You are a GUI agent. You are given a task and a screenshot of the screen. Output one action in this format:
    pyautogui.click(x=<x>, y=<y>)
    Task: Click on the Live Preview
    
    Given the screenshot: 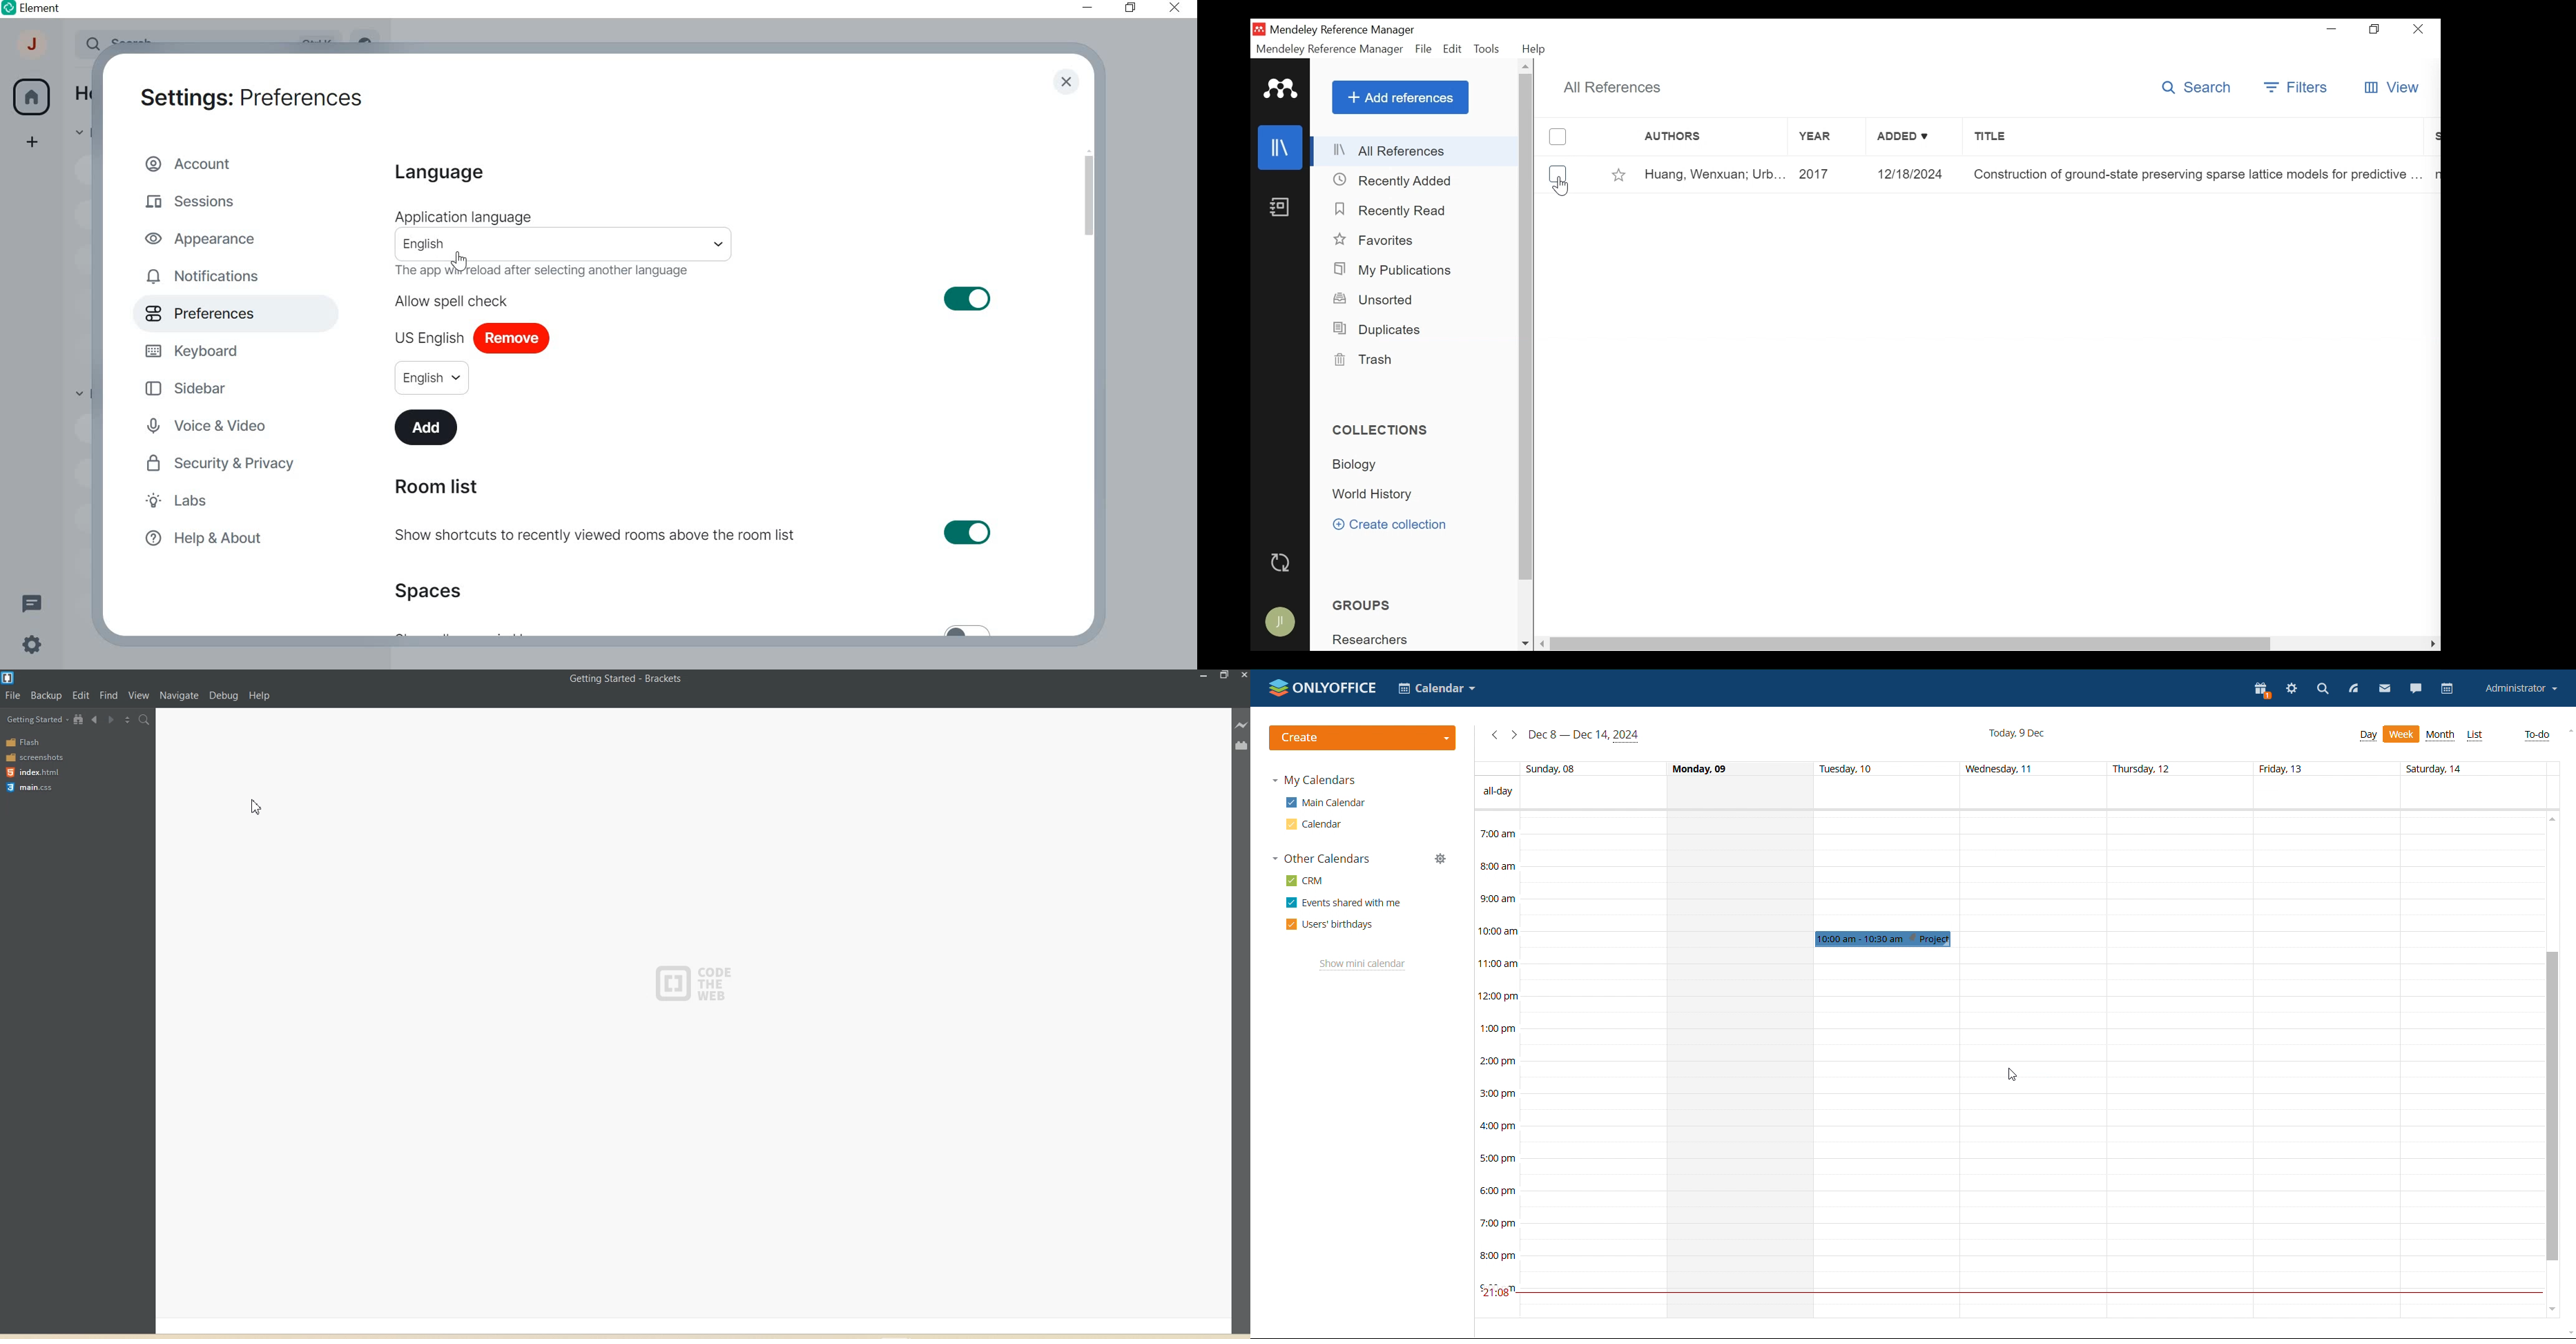 What is the action you would take?
    pyautogui.click(x=1242, y=726)
    